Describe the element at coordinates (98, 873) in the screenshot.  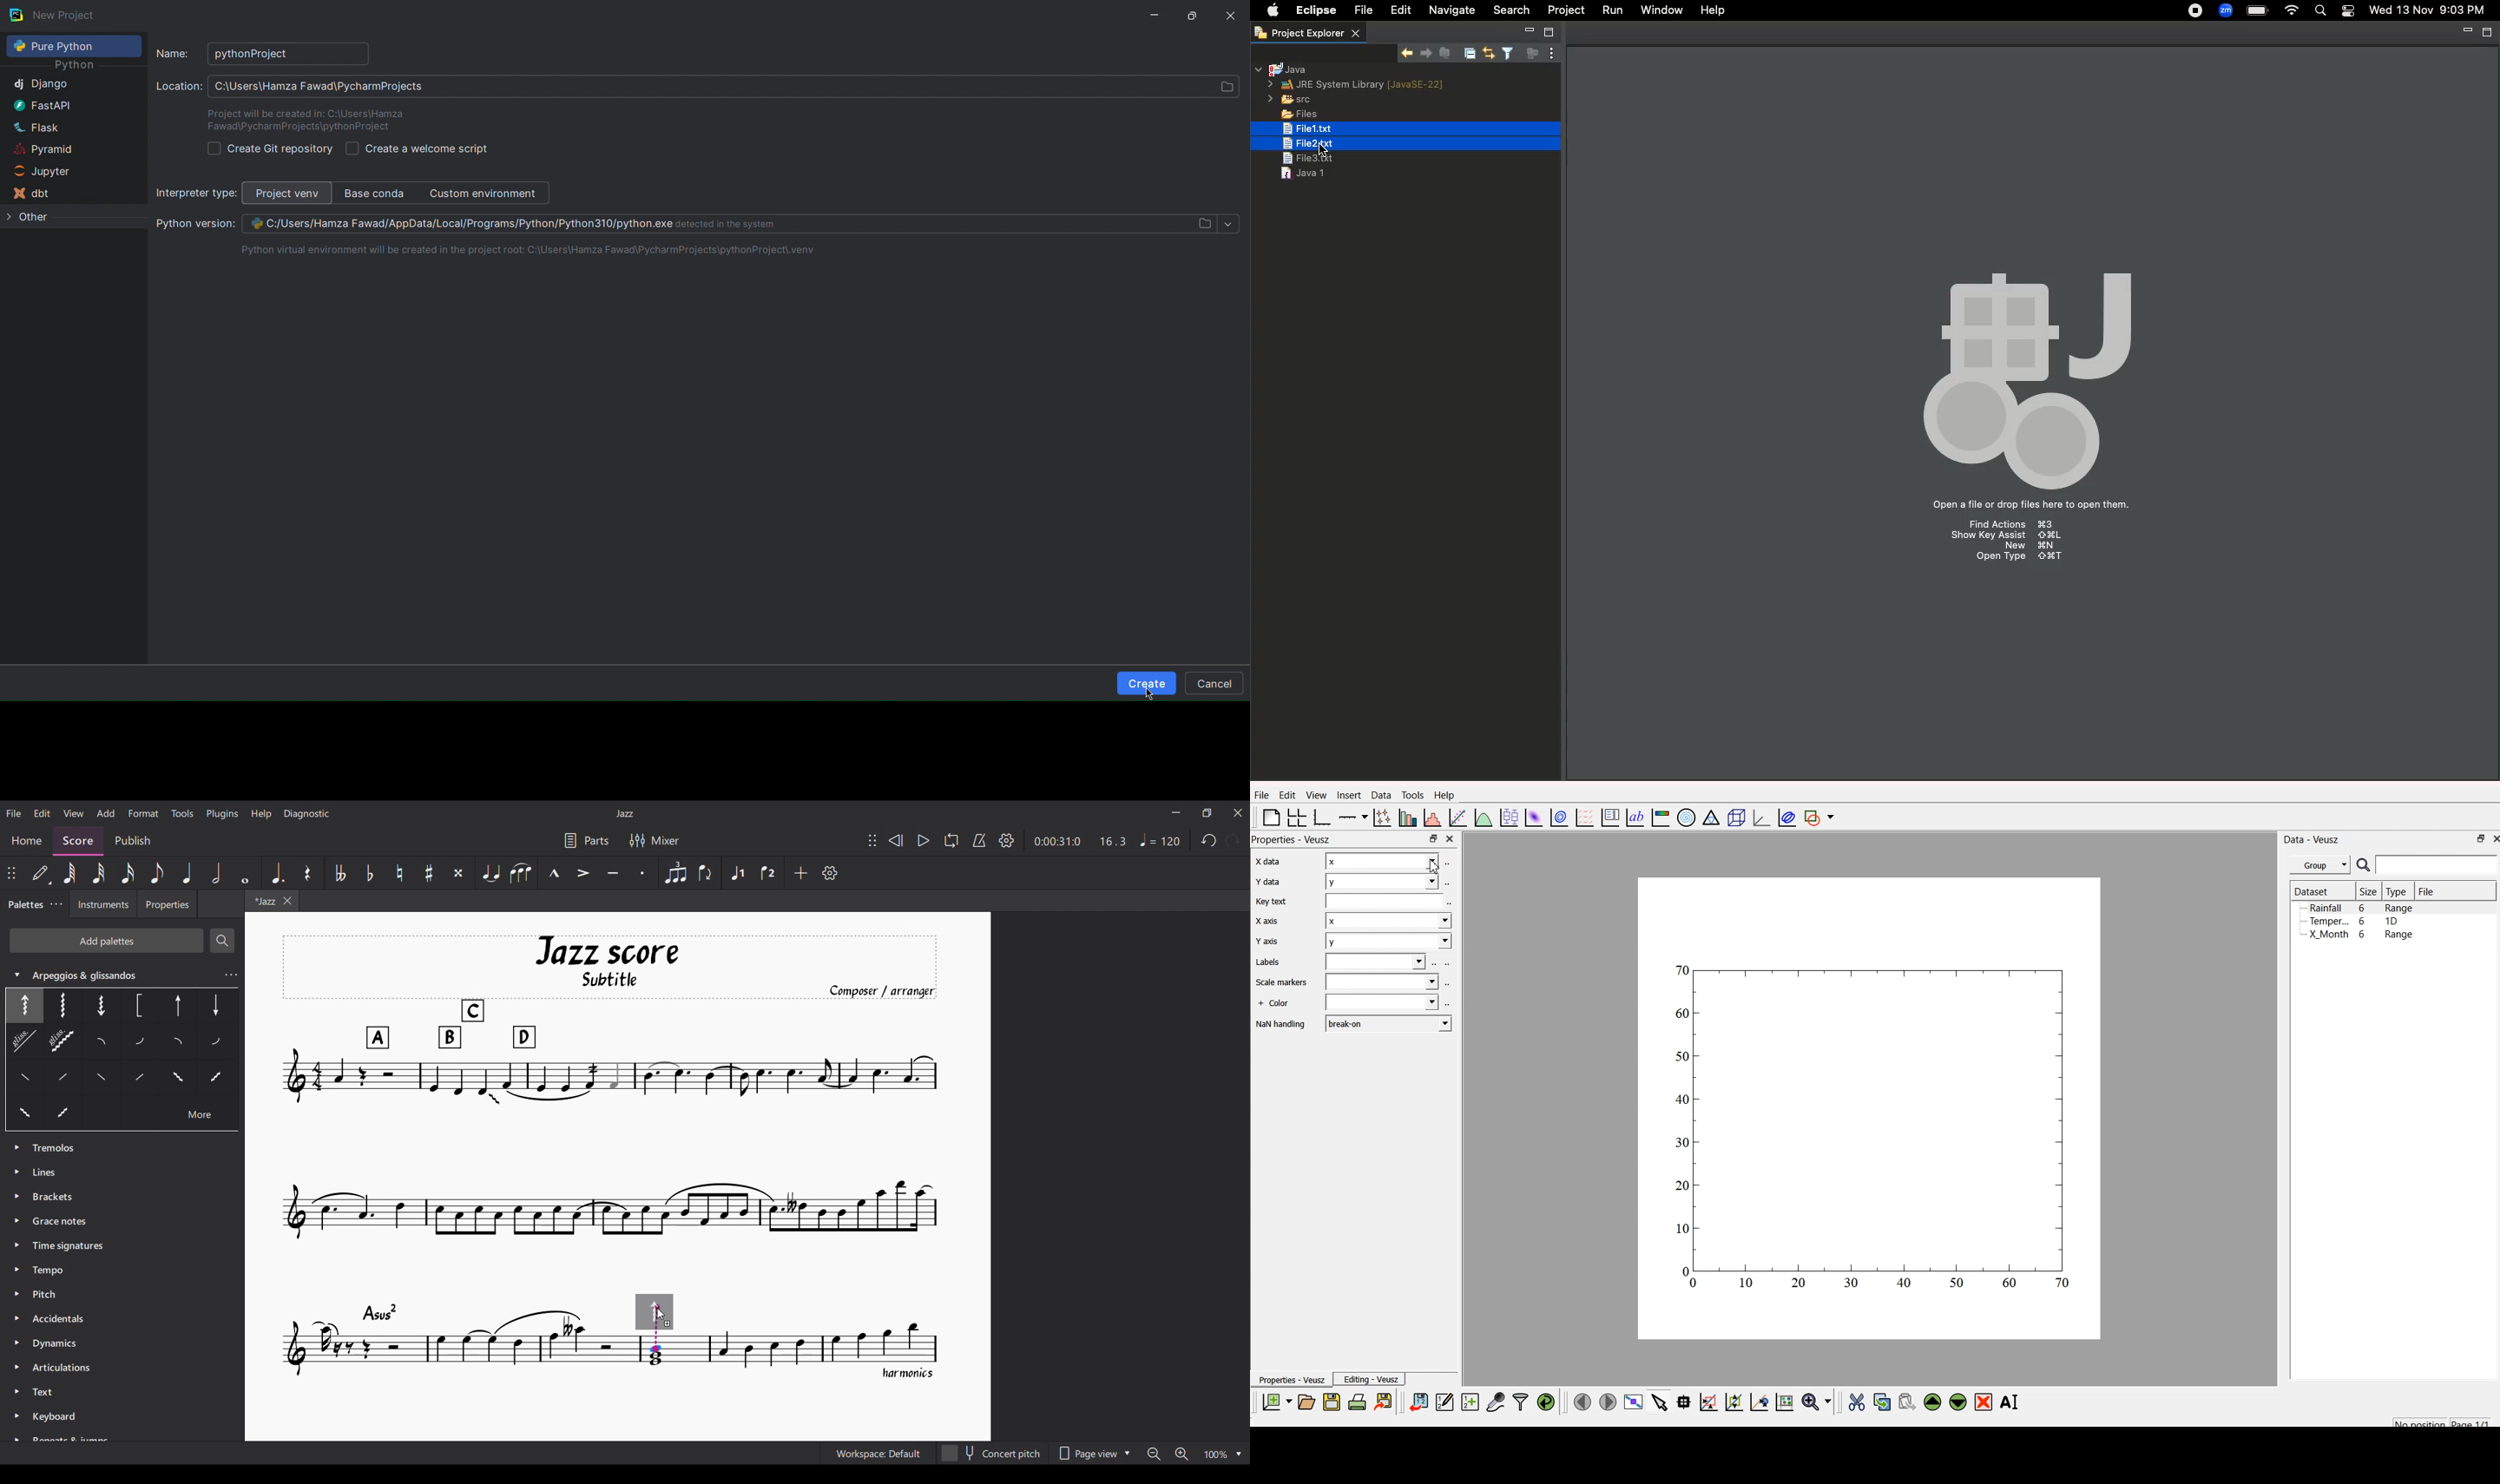
I see `32nd note` at that location.